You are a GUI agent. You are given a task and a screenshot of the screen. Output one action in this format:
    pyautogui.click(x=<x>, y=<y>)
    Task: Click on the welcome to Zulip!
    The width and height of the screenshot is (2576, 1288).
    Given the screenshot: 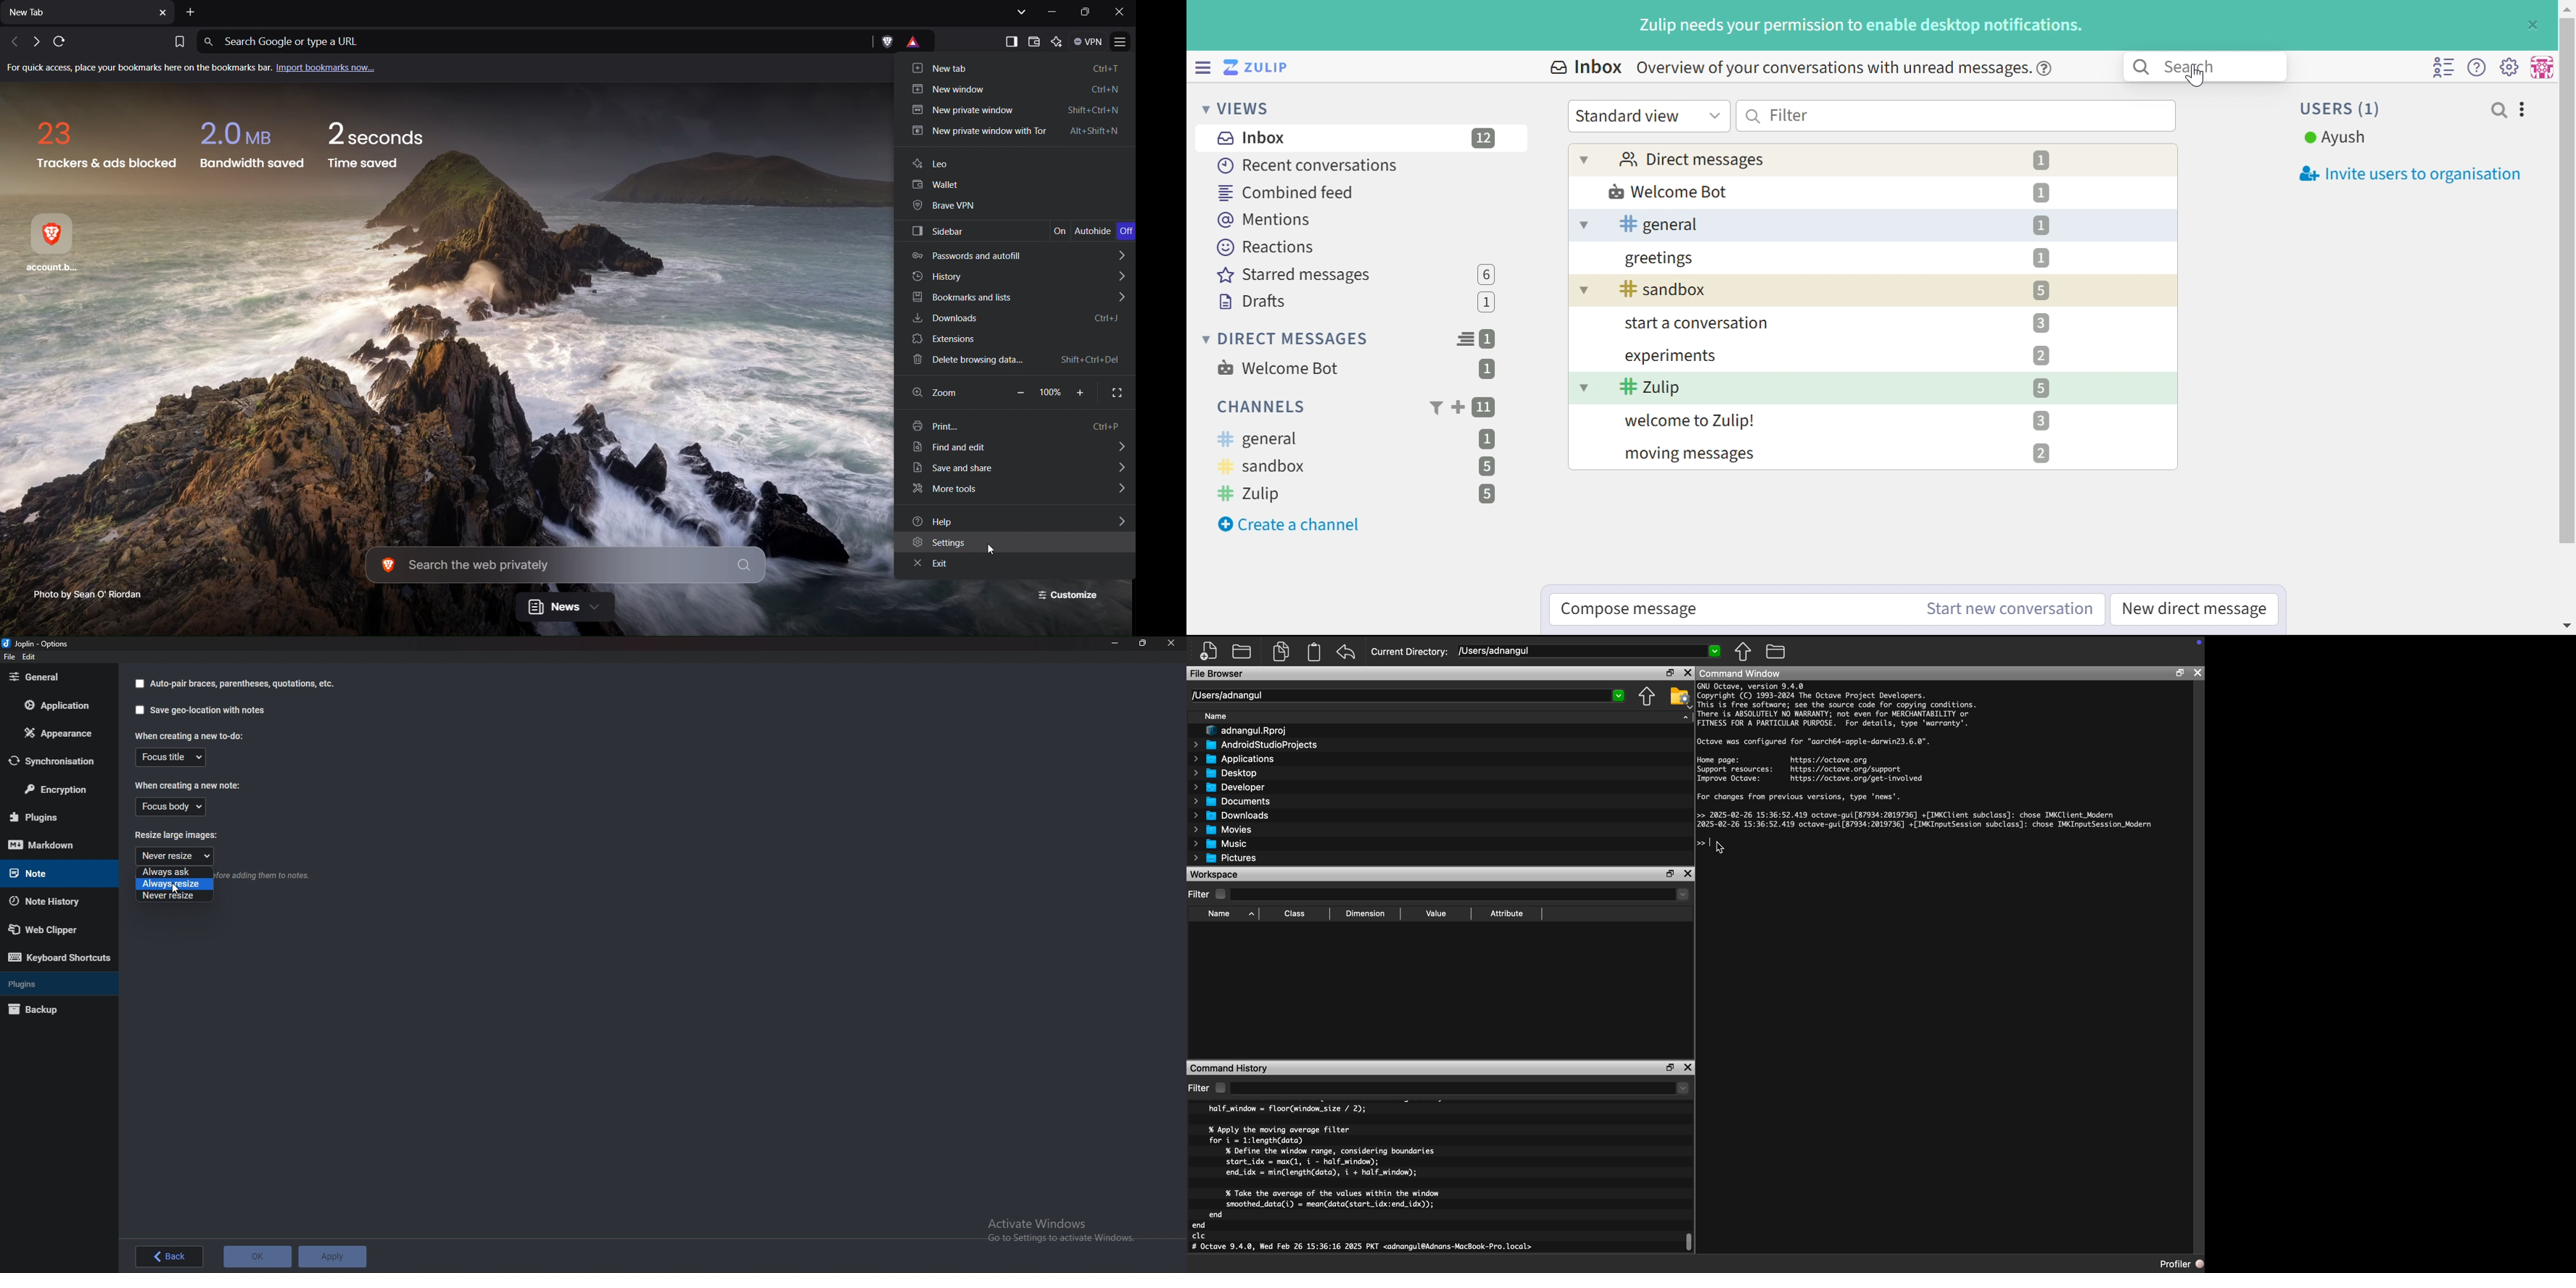 What is the action you would take?
    pyautogui.click(x=1692, y=421)
    